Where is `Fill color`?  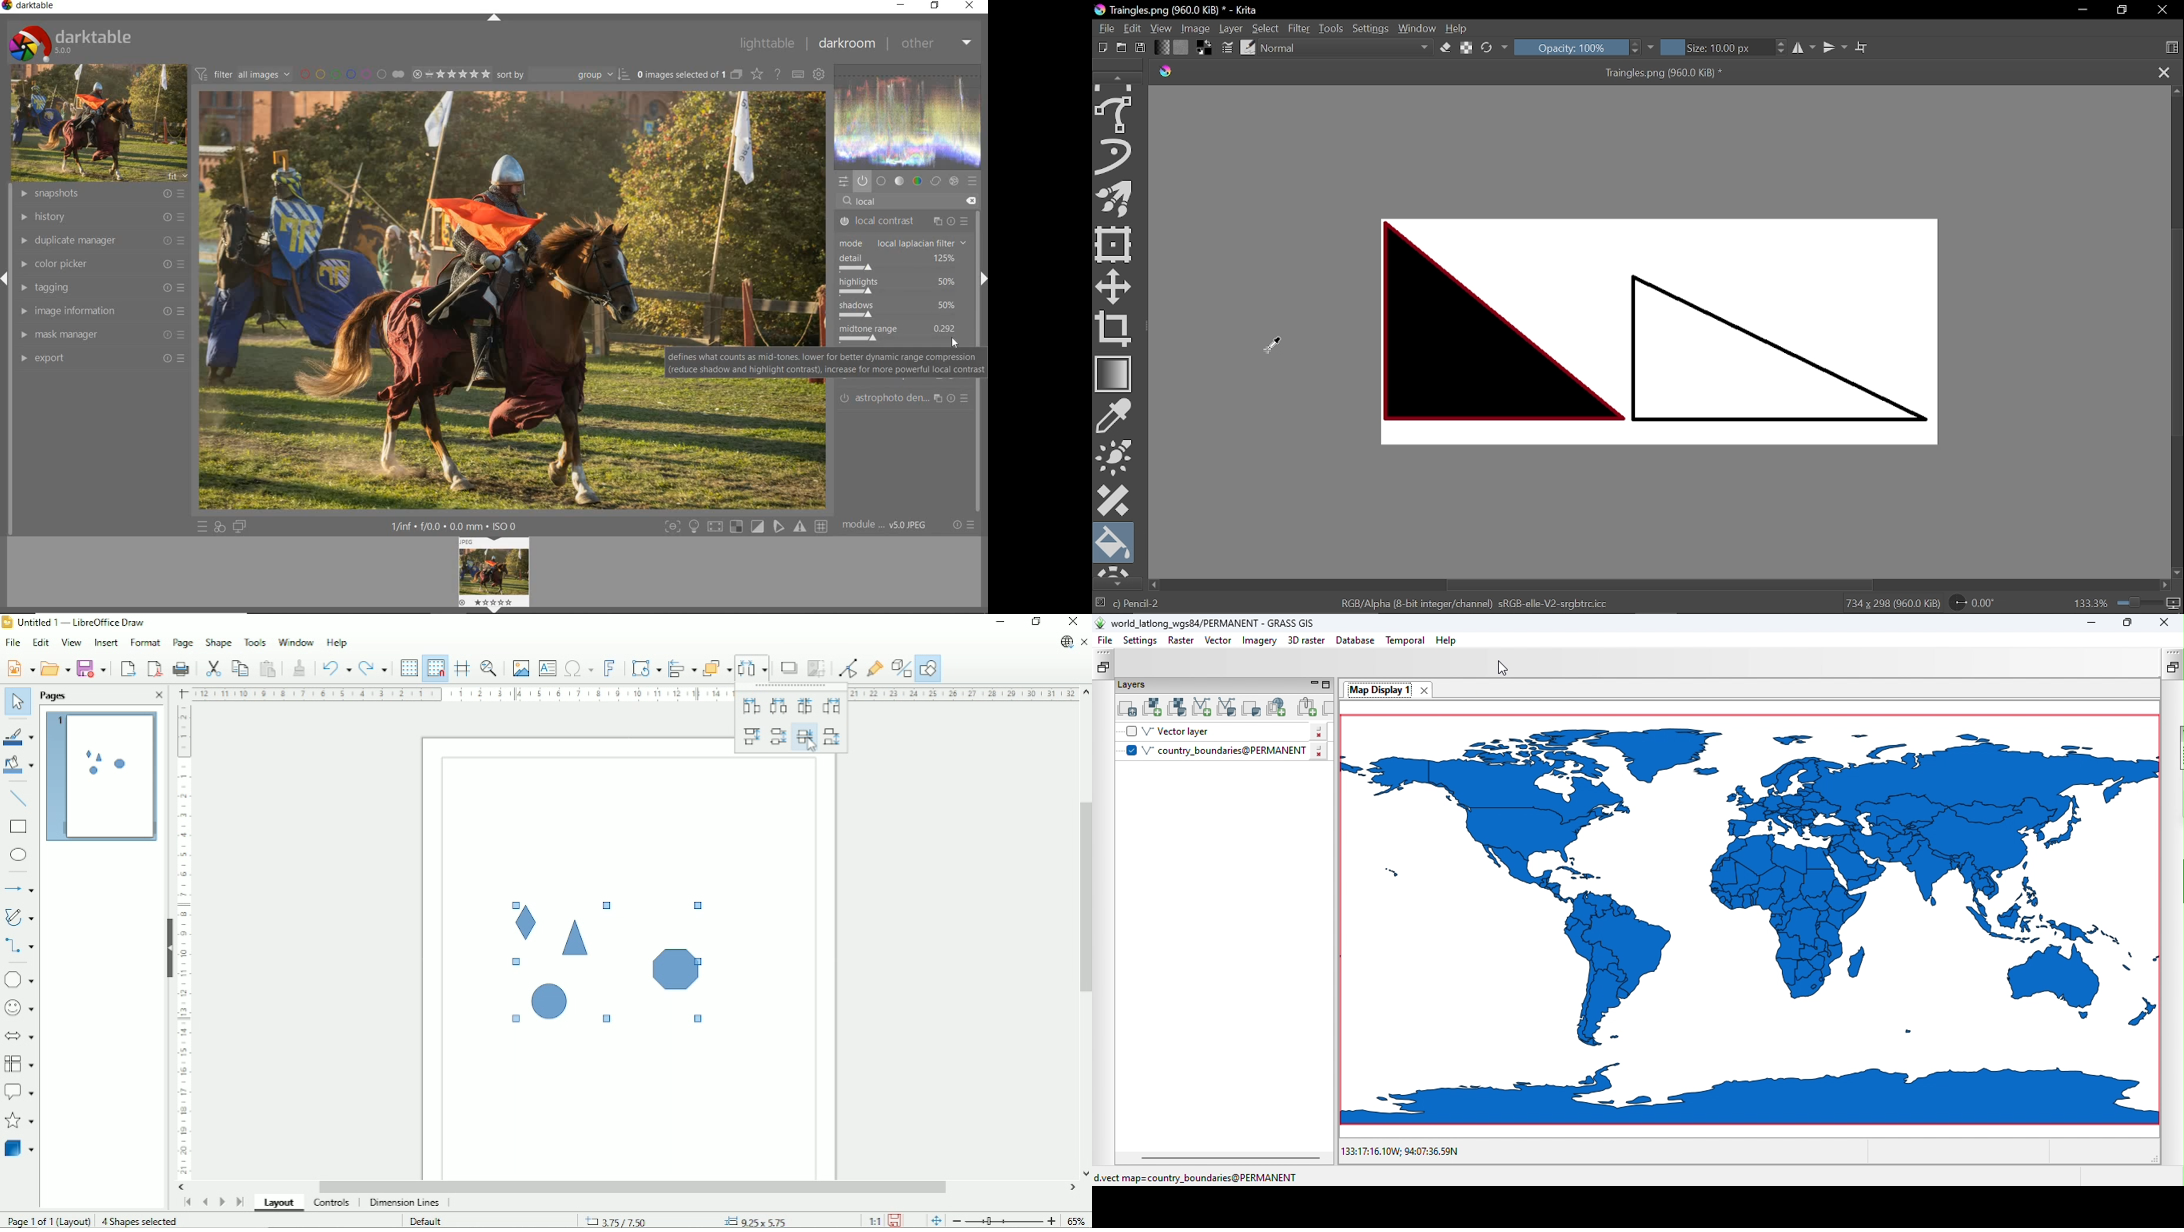 Fill color is located at coordinates (20, 767).